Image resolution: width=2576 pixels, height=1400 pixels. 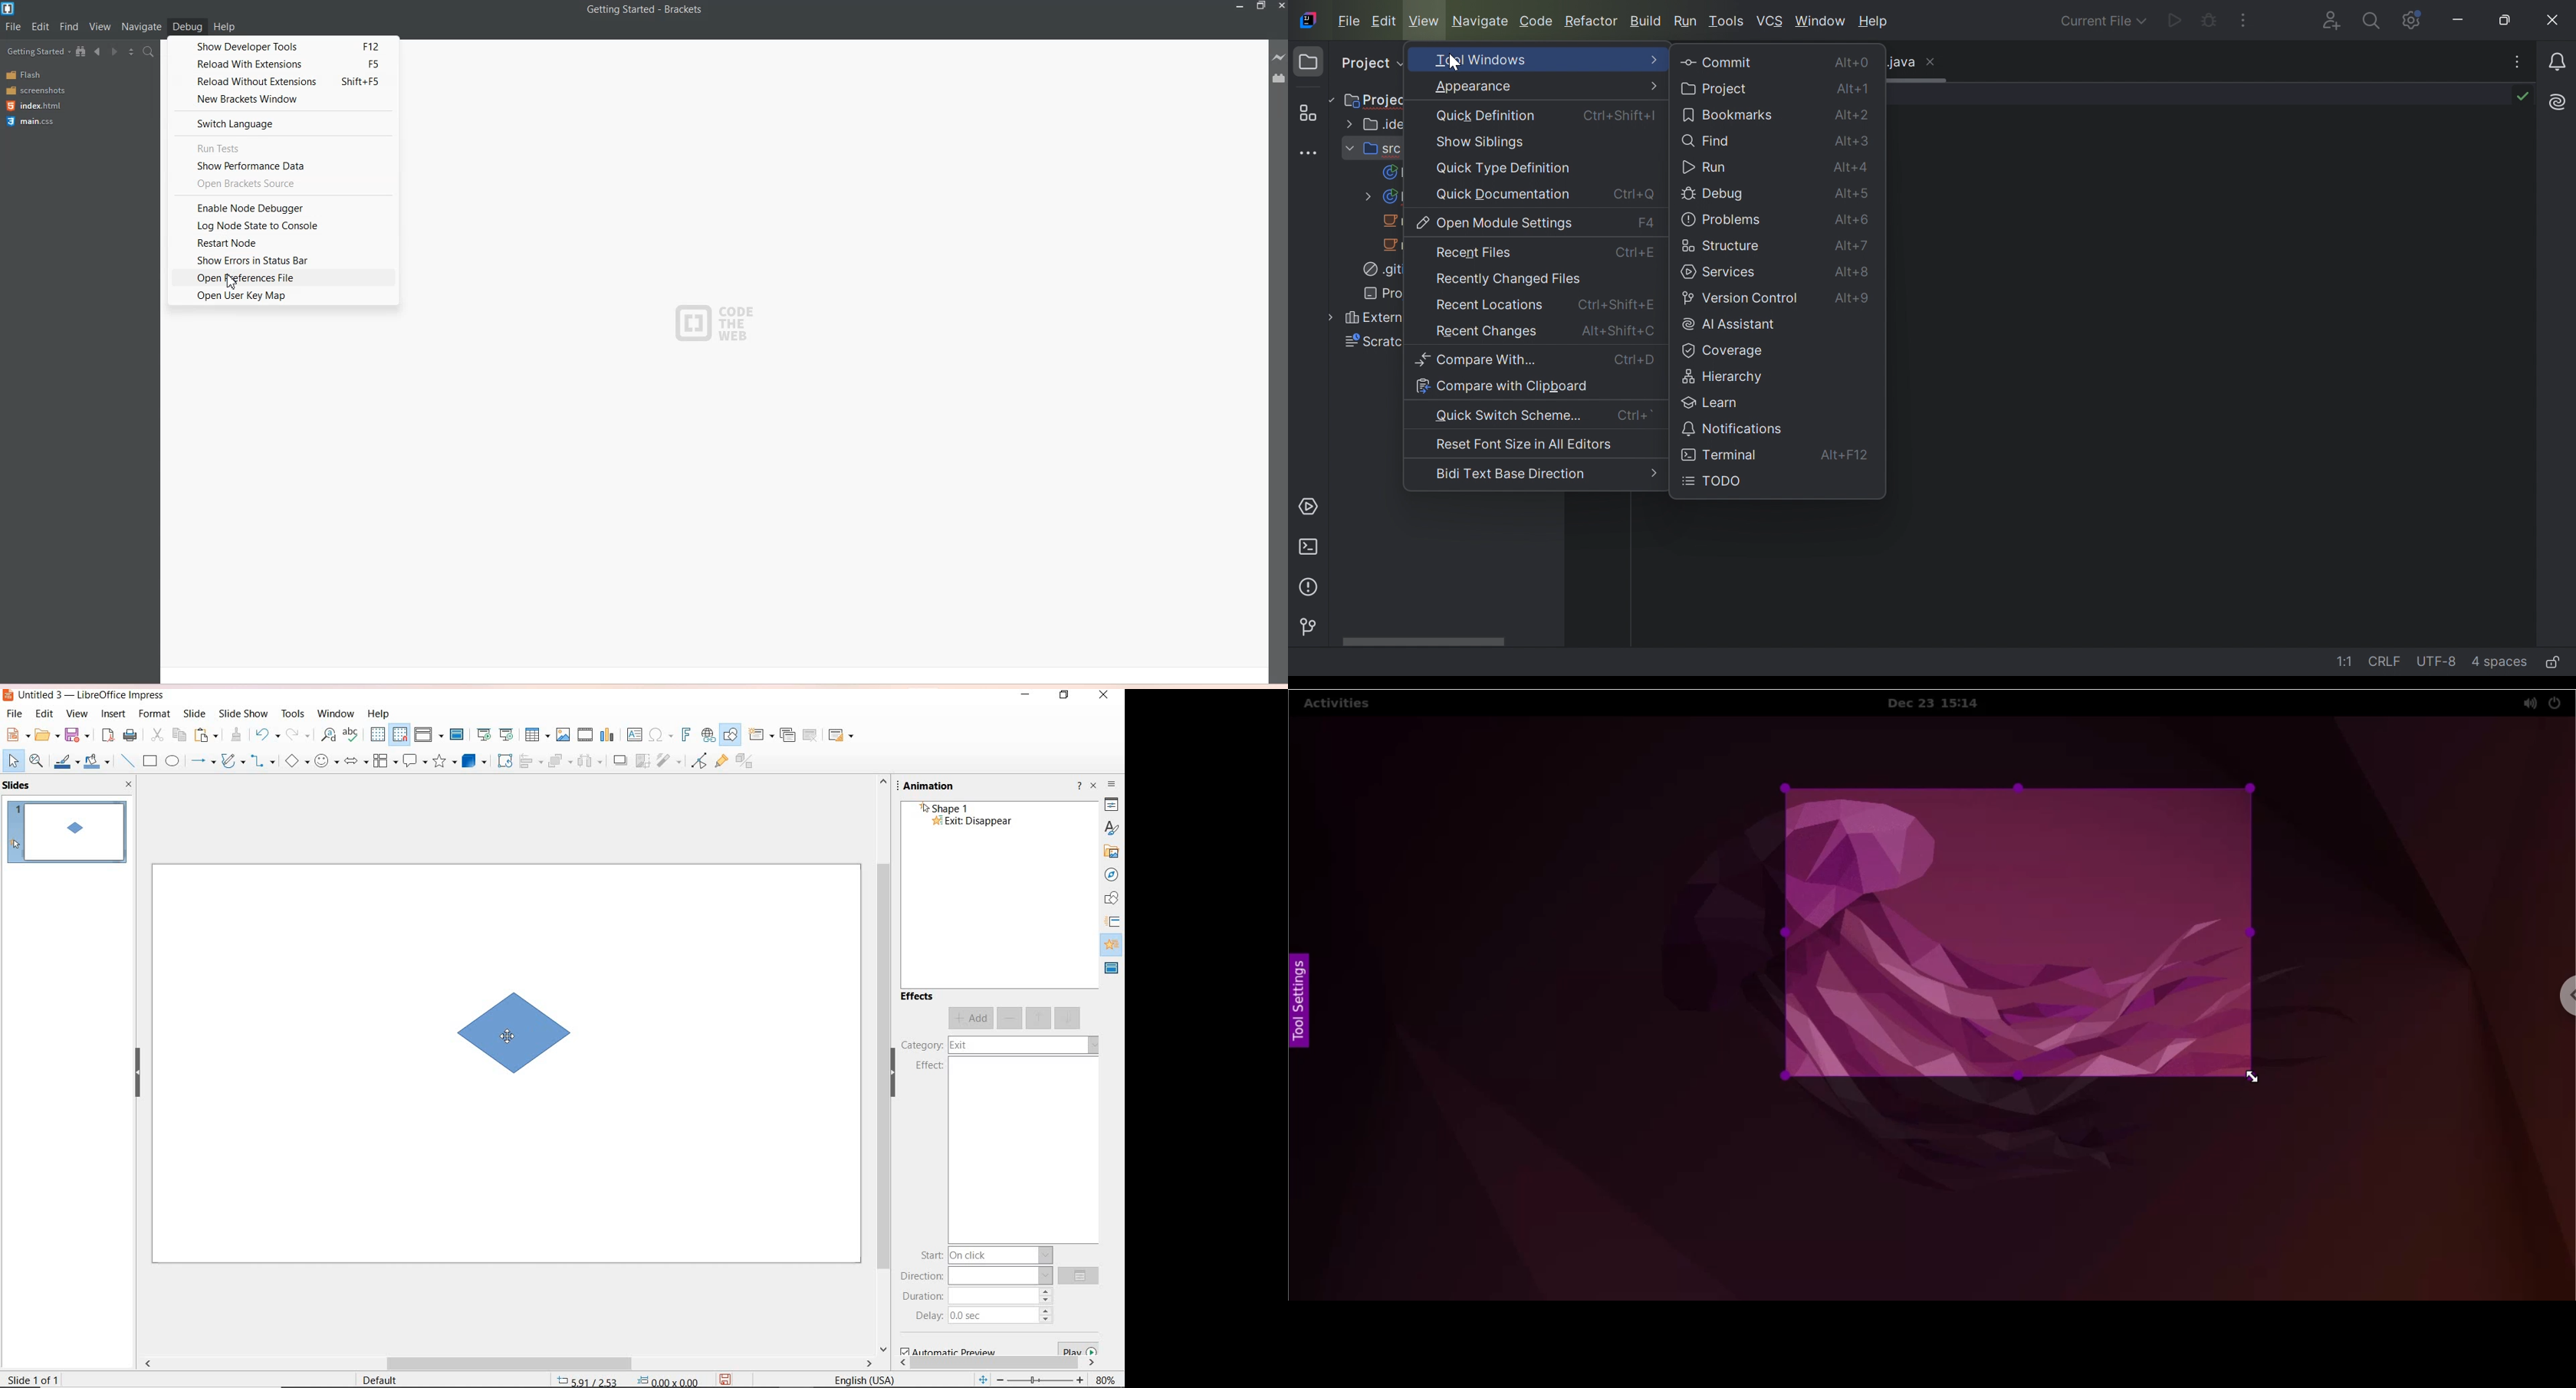 I want to click on minimize, so click(x=1027, y=696).